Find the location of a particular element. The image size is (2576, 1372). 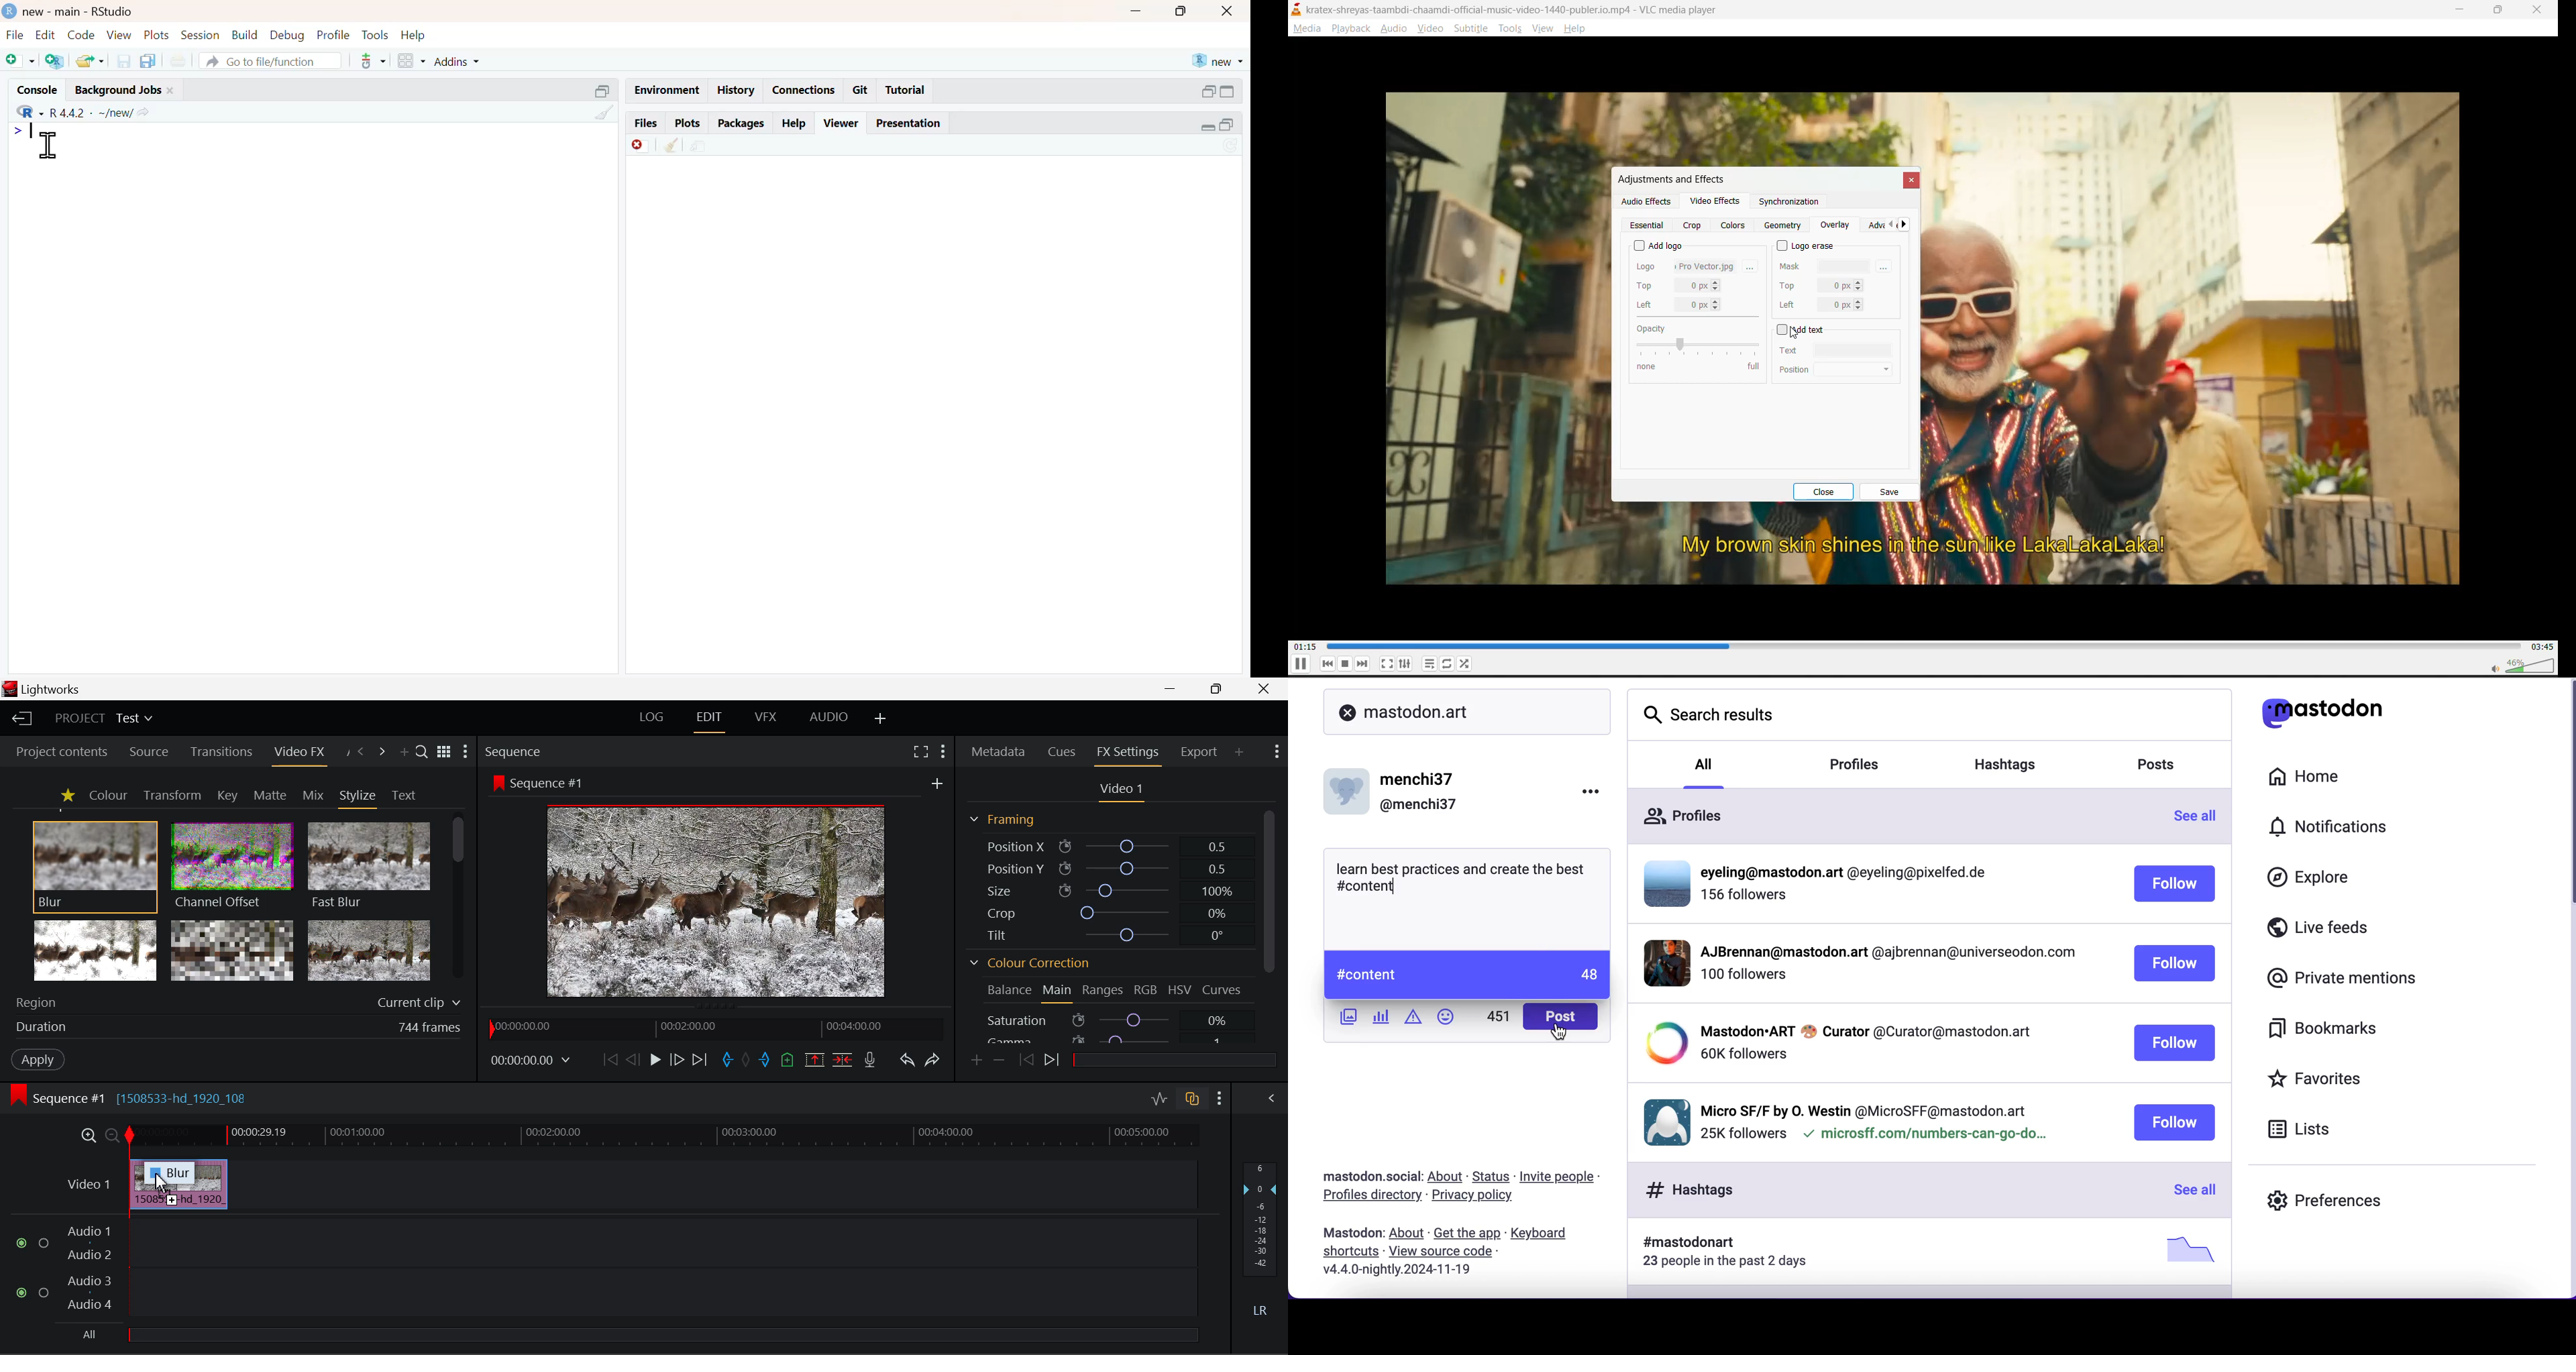

sync is located at coordinates (1231, 146).